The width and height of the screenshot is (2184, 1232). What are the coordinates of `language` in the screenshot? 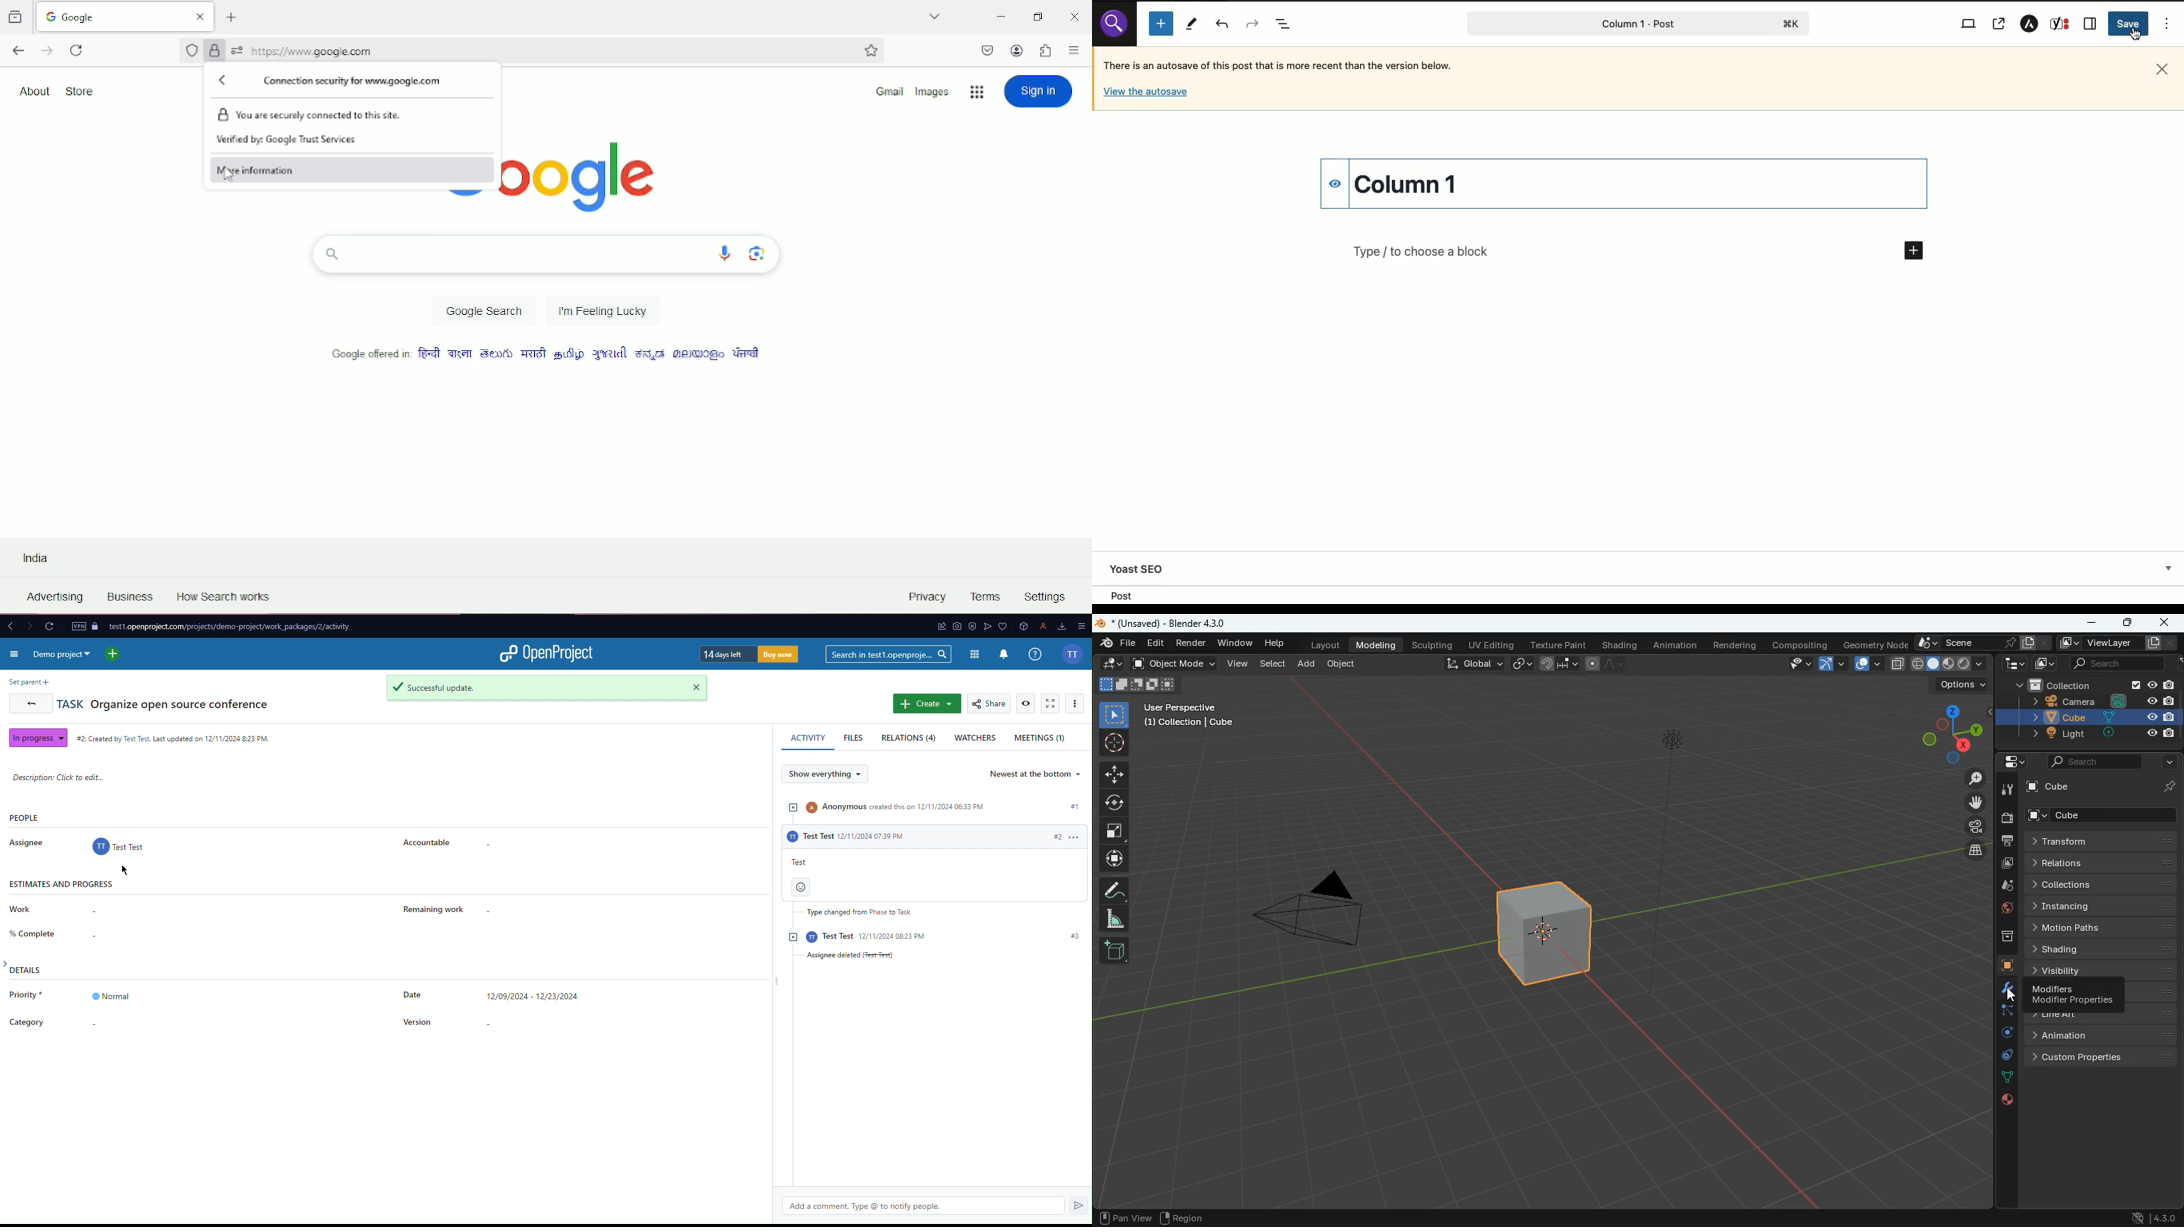 It's located at (651, 354).